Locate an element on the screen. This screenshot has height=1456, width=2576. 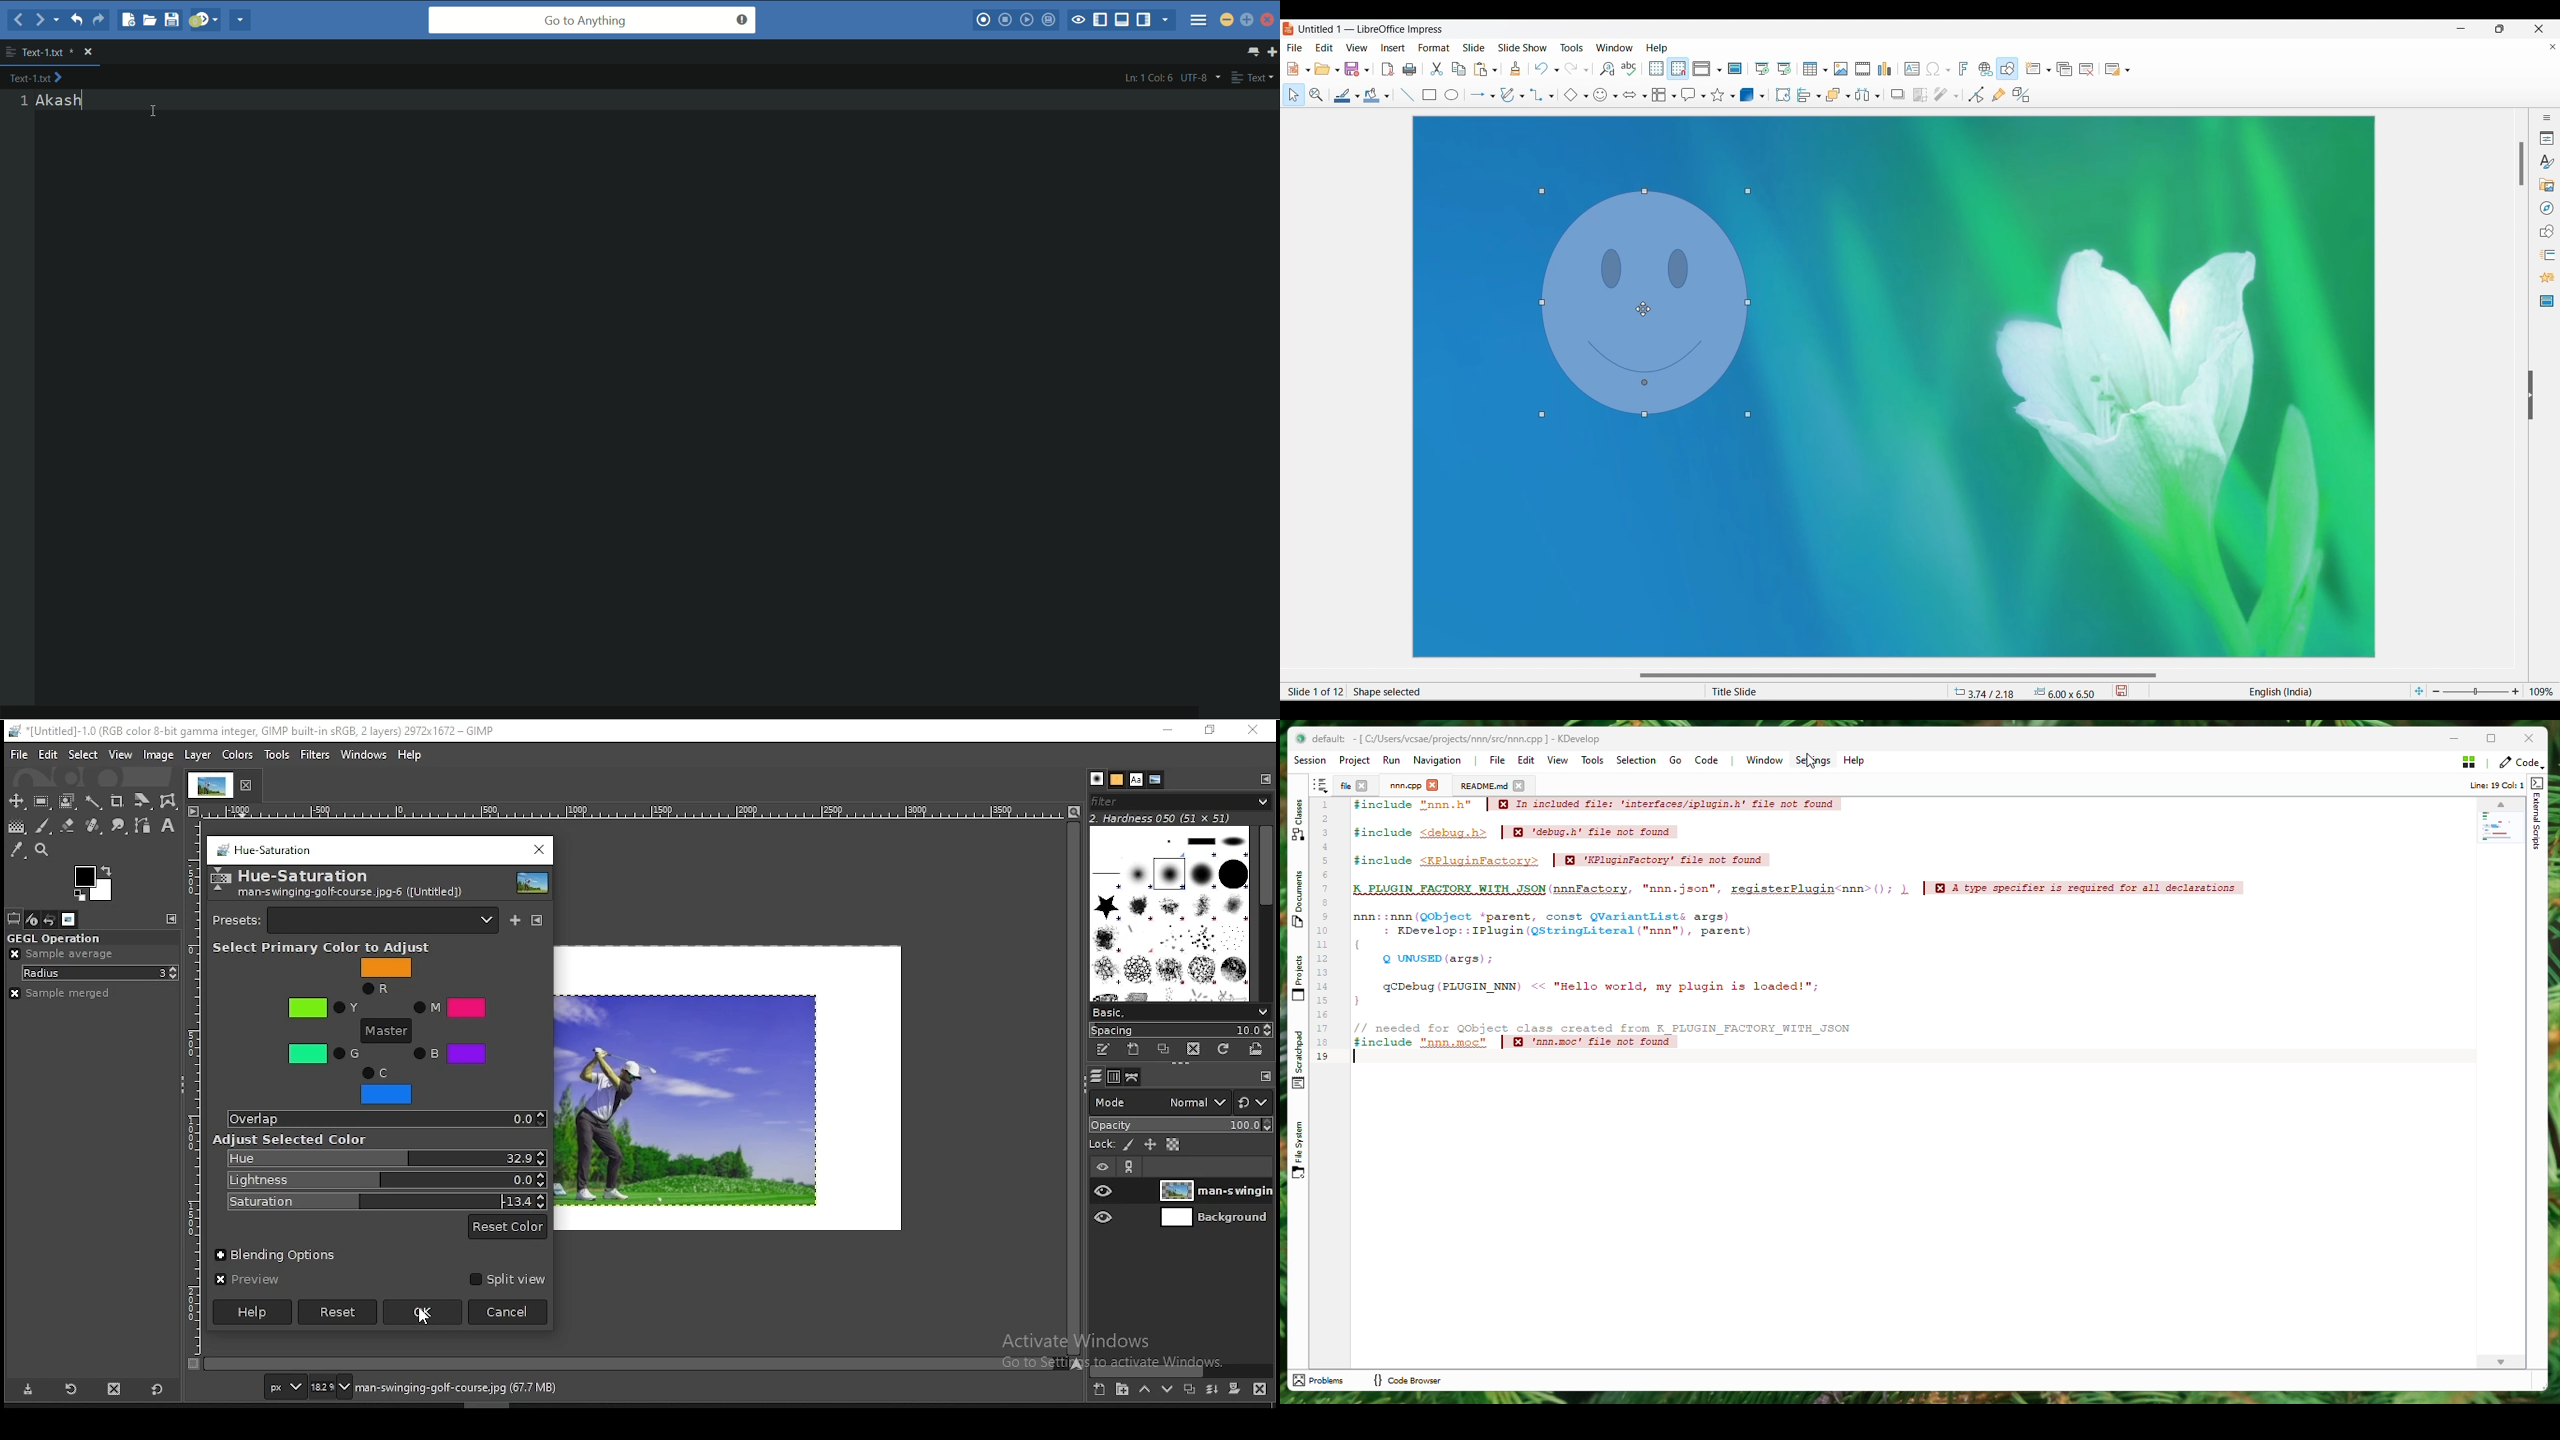
overlap is located at coordinates (386, 1120).